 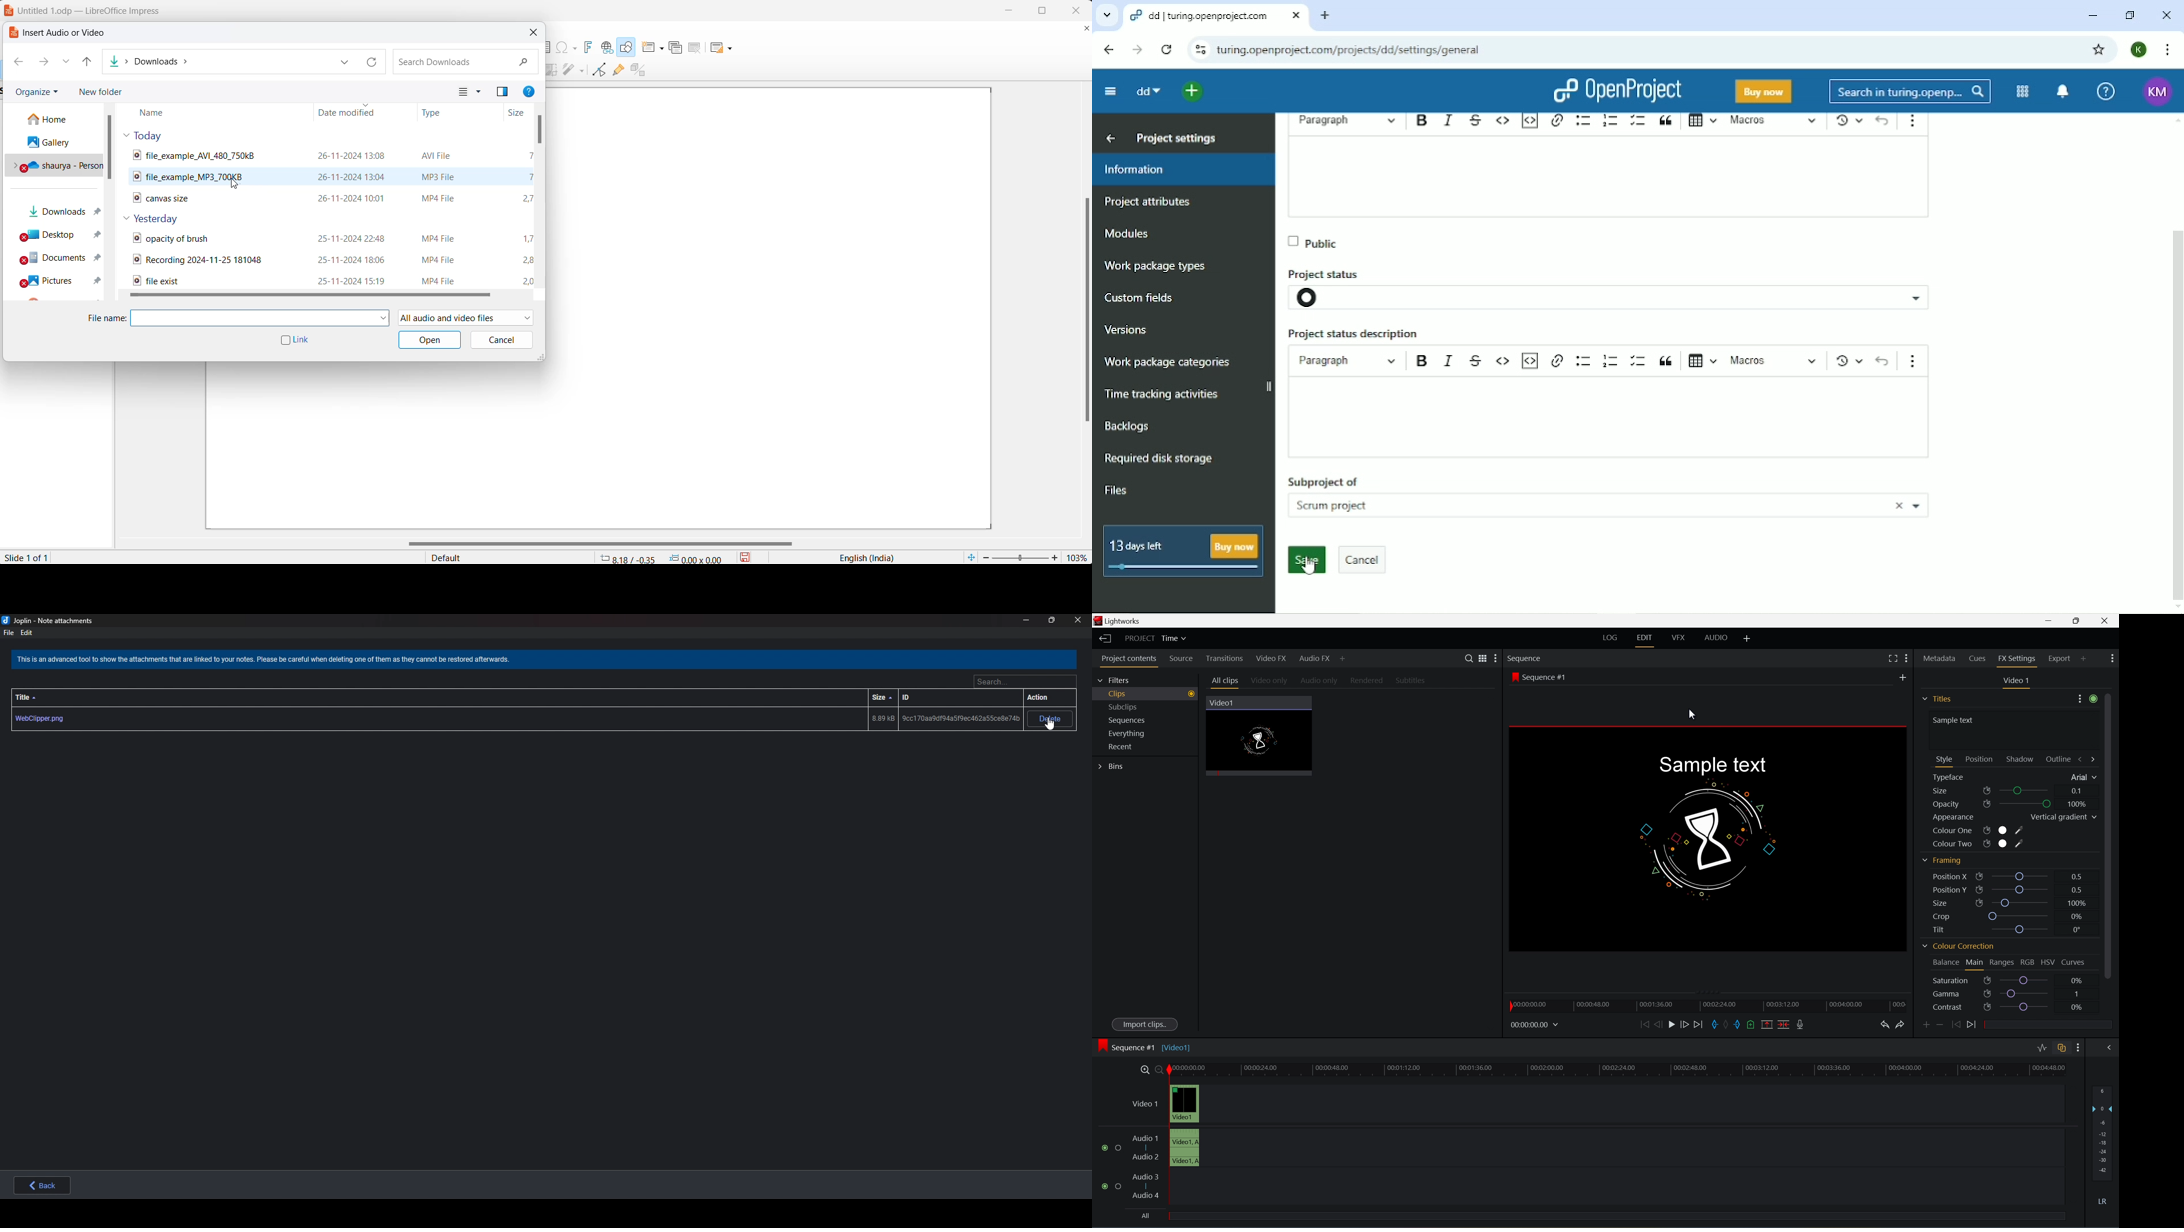 What do you see at coordinates (1041, 698) in the screenshot?
I see `action` at bounding box center [1041, 698].